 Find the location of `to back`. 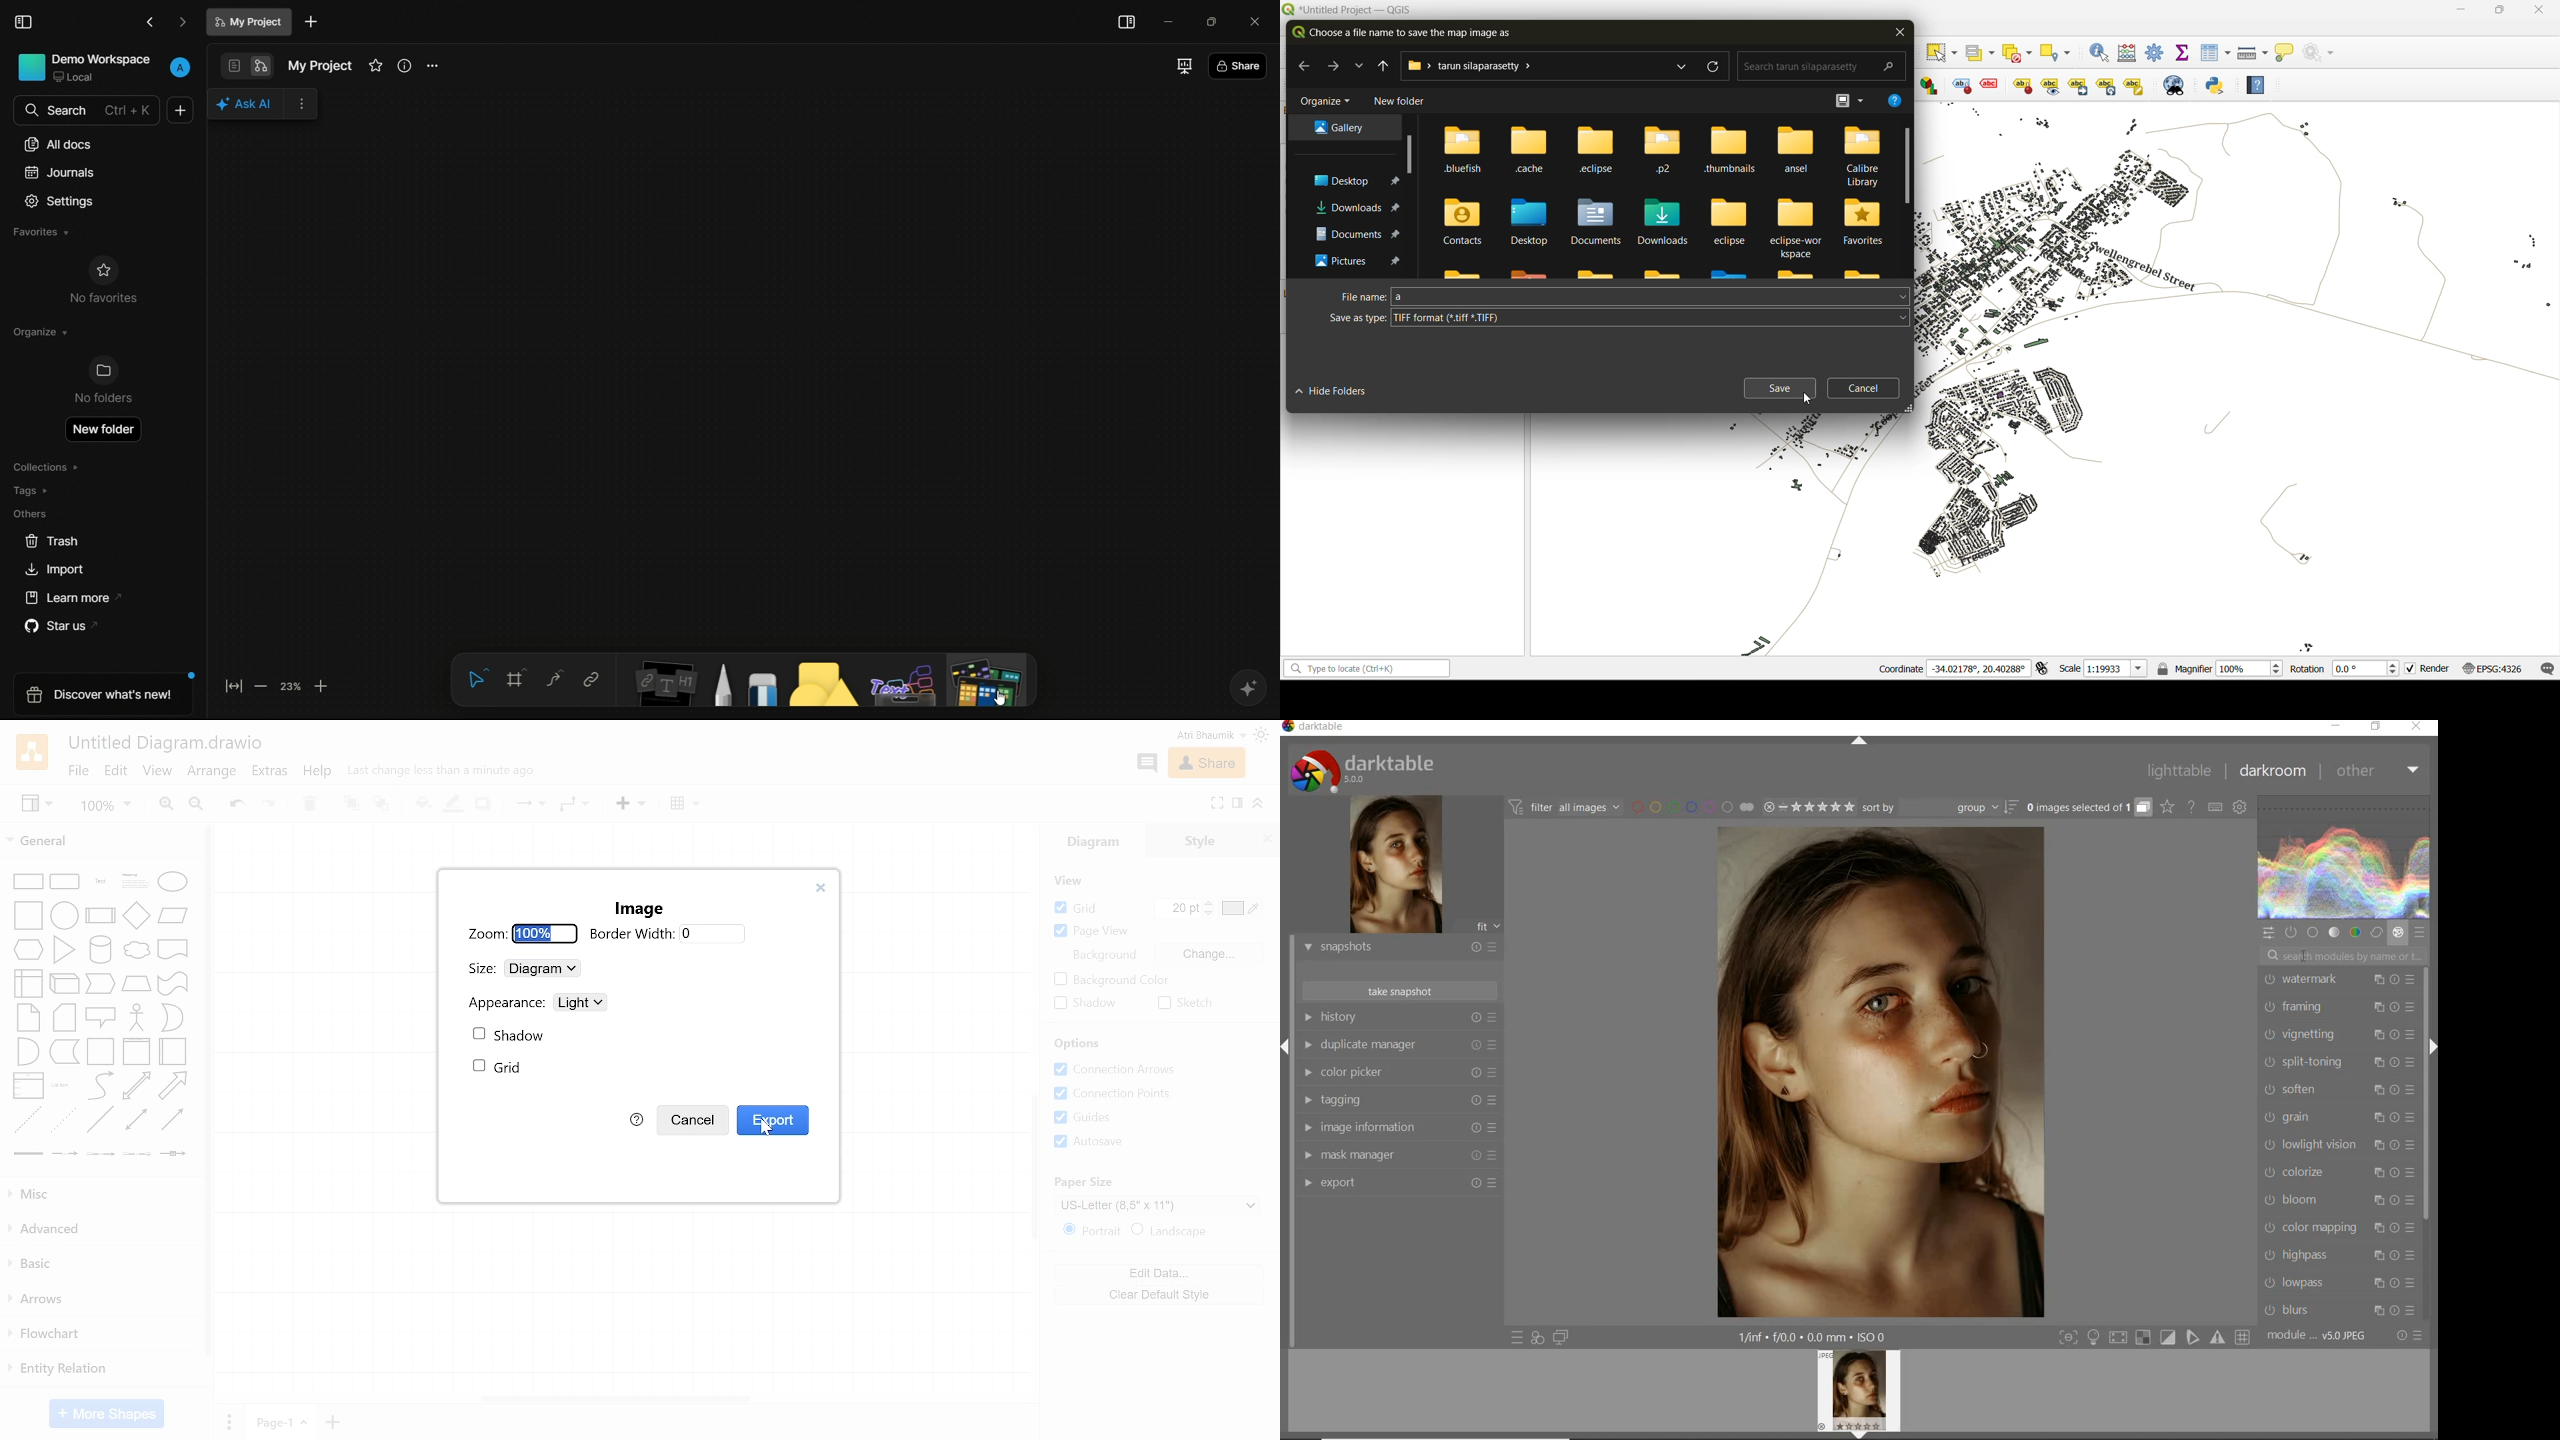

to back is located at coordinates (381, 806).